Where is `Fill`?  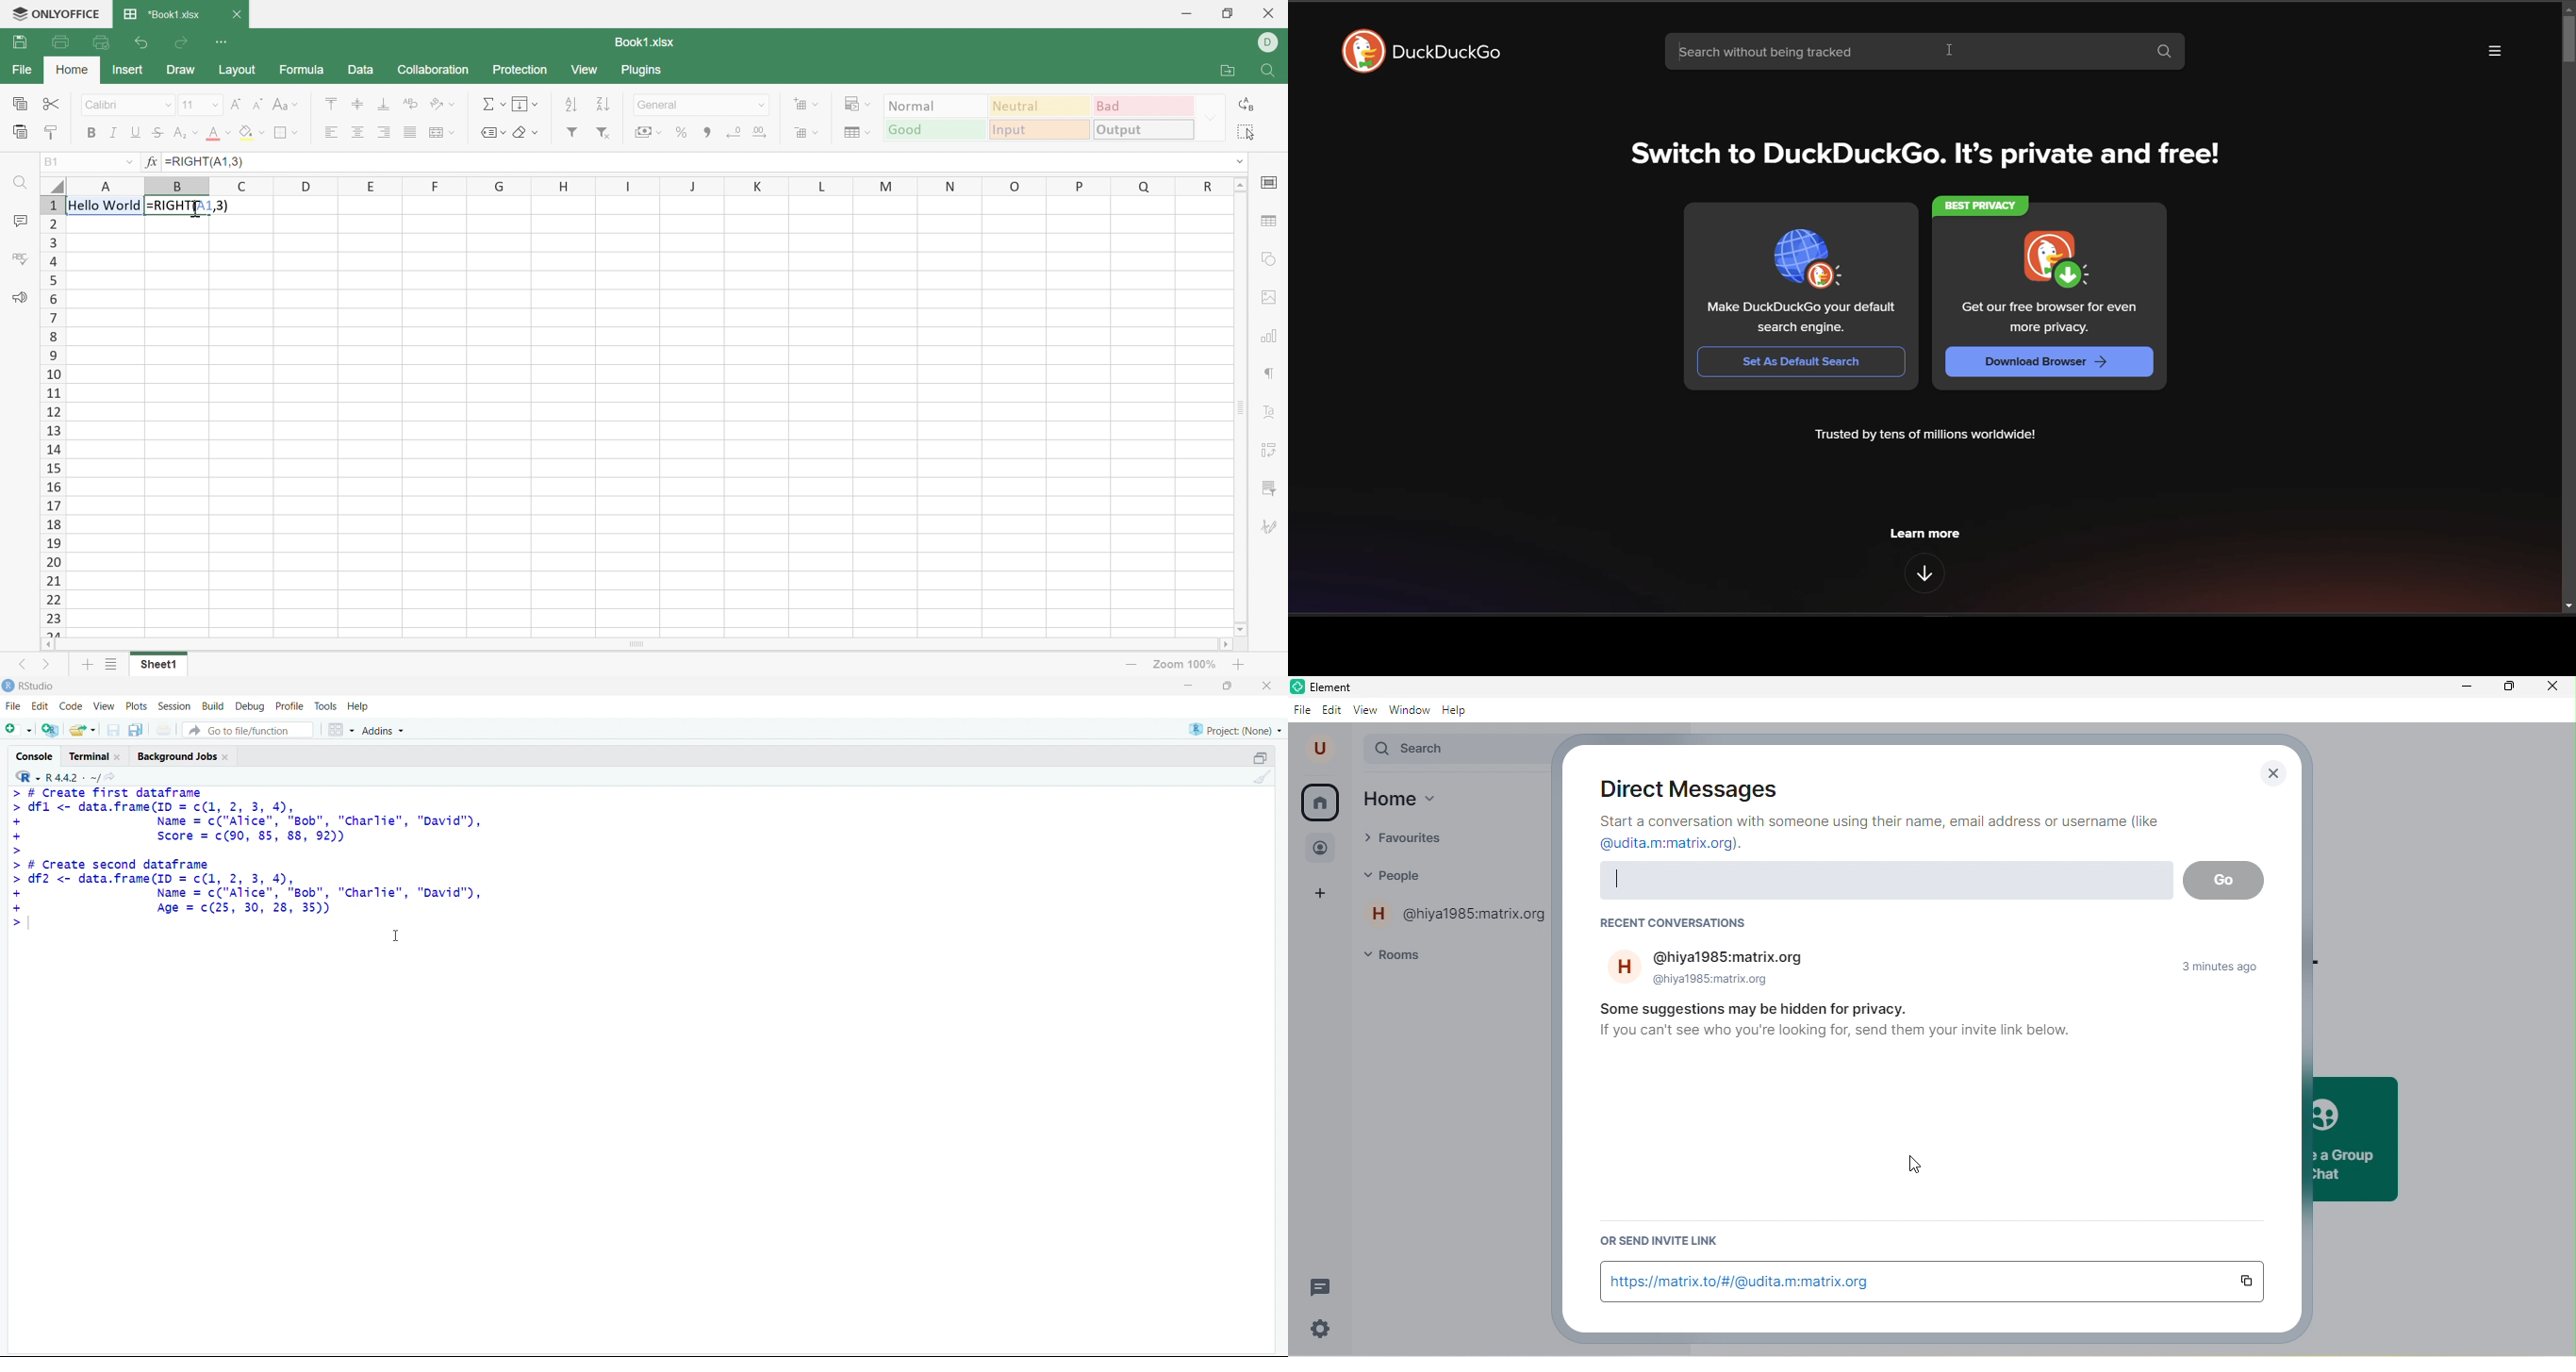 Fill is located at coordinates (523, 105).